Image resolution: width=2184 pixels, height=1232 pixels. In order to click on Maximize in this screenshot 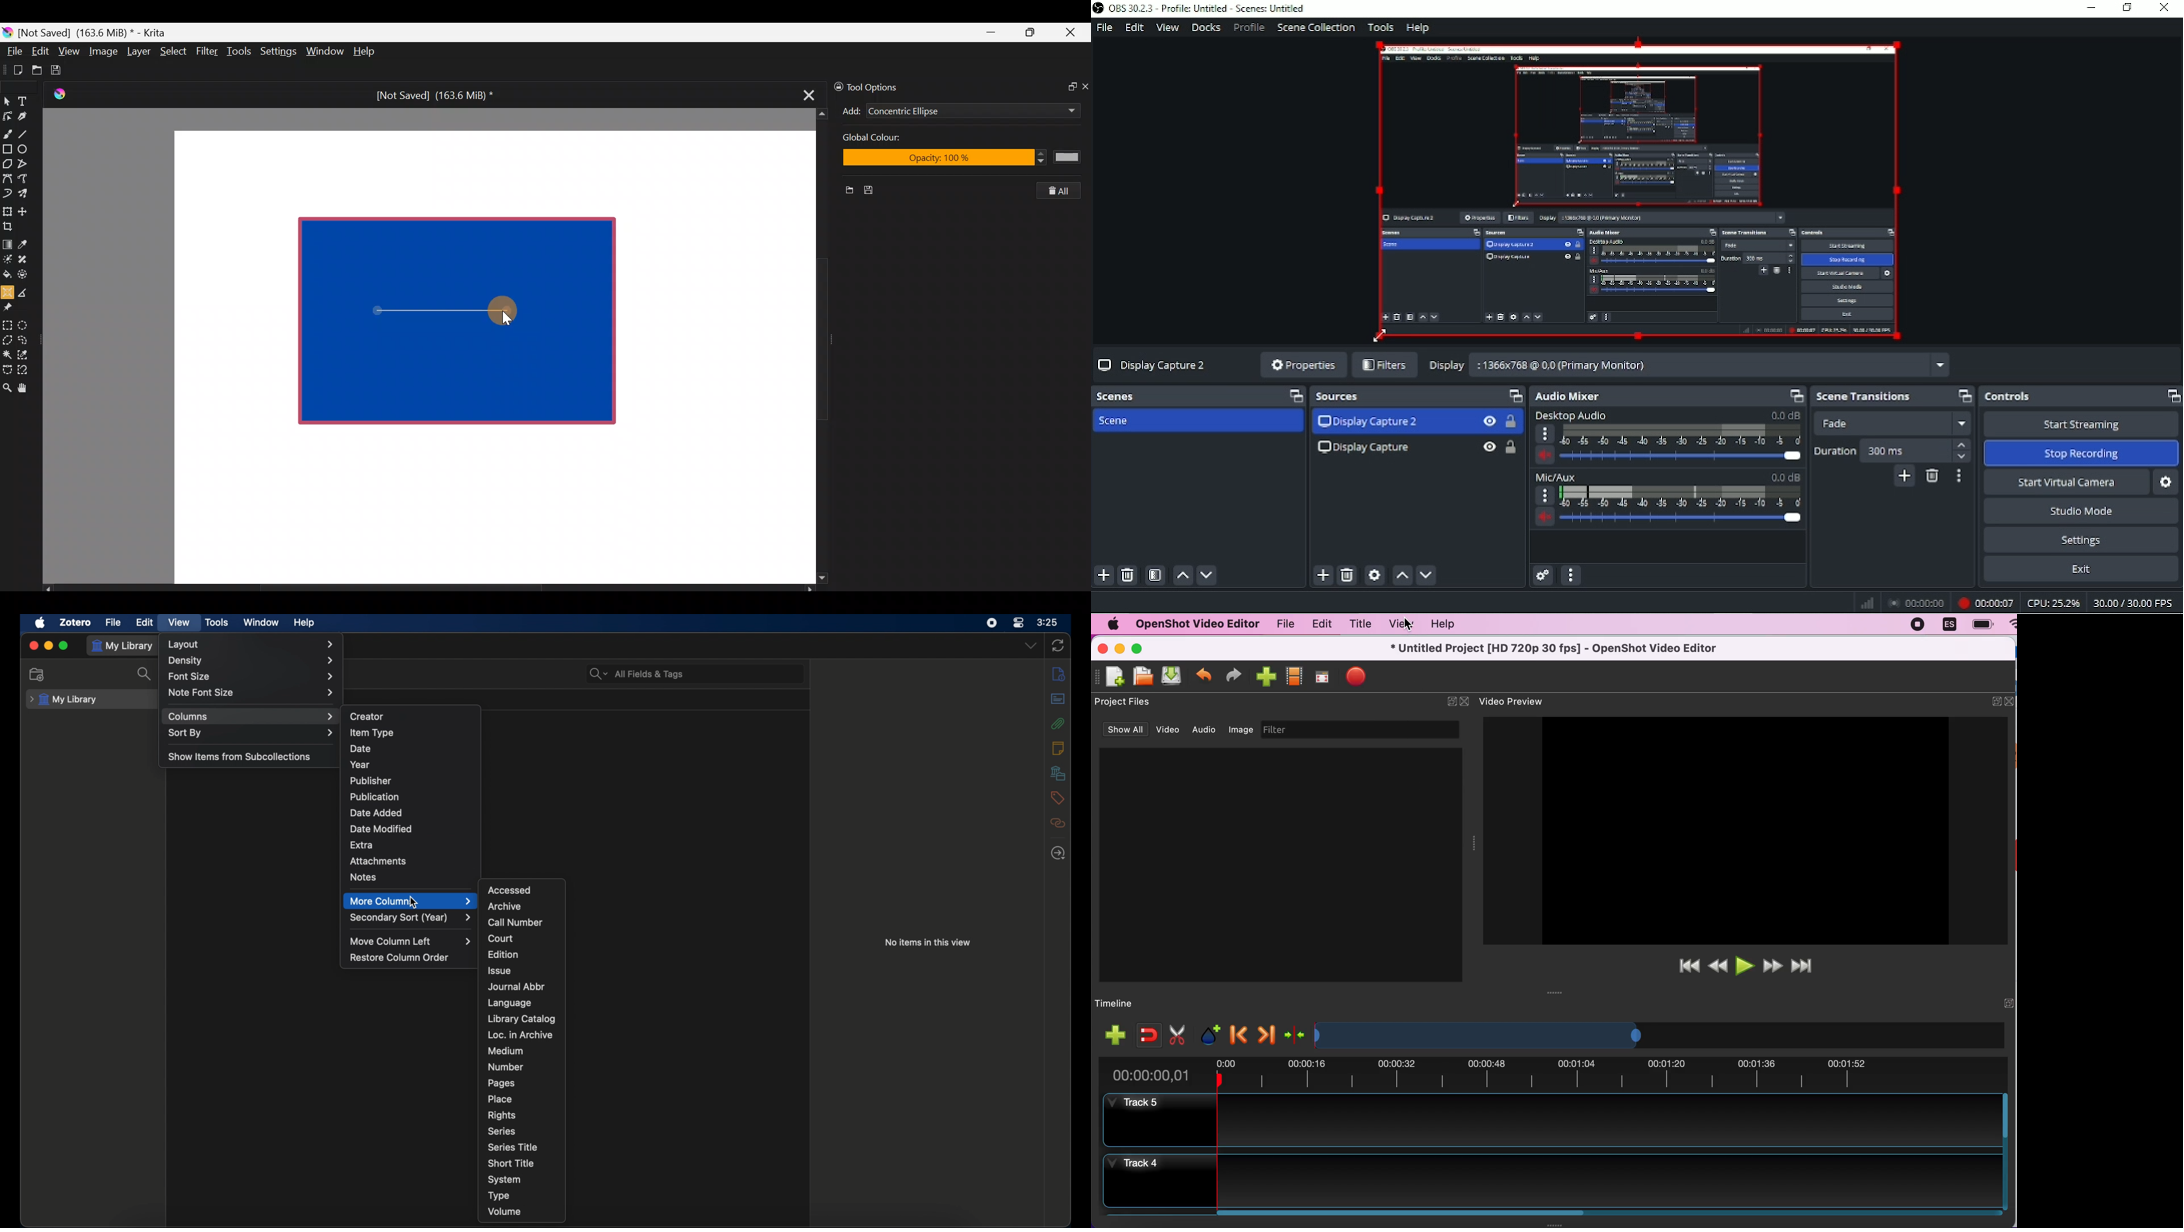, I will do `click(2172, 395)`.